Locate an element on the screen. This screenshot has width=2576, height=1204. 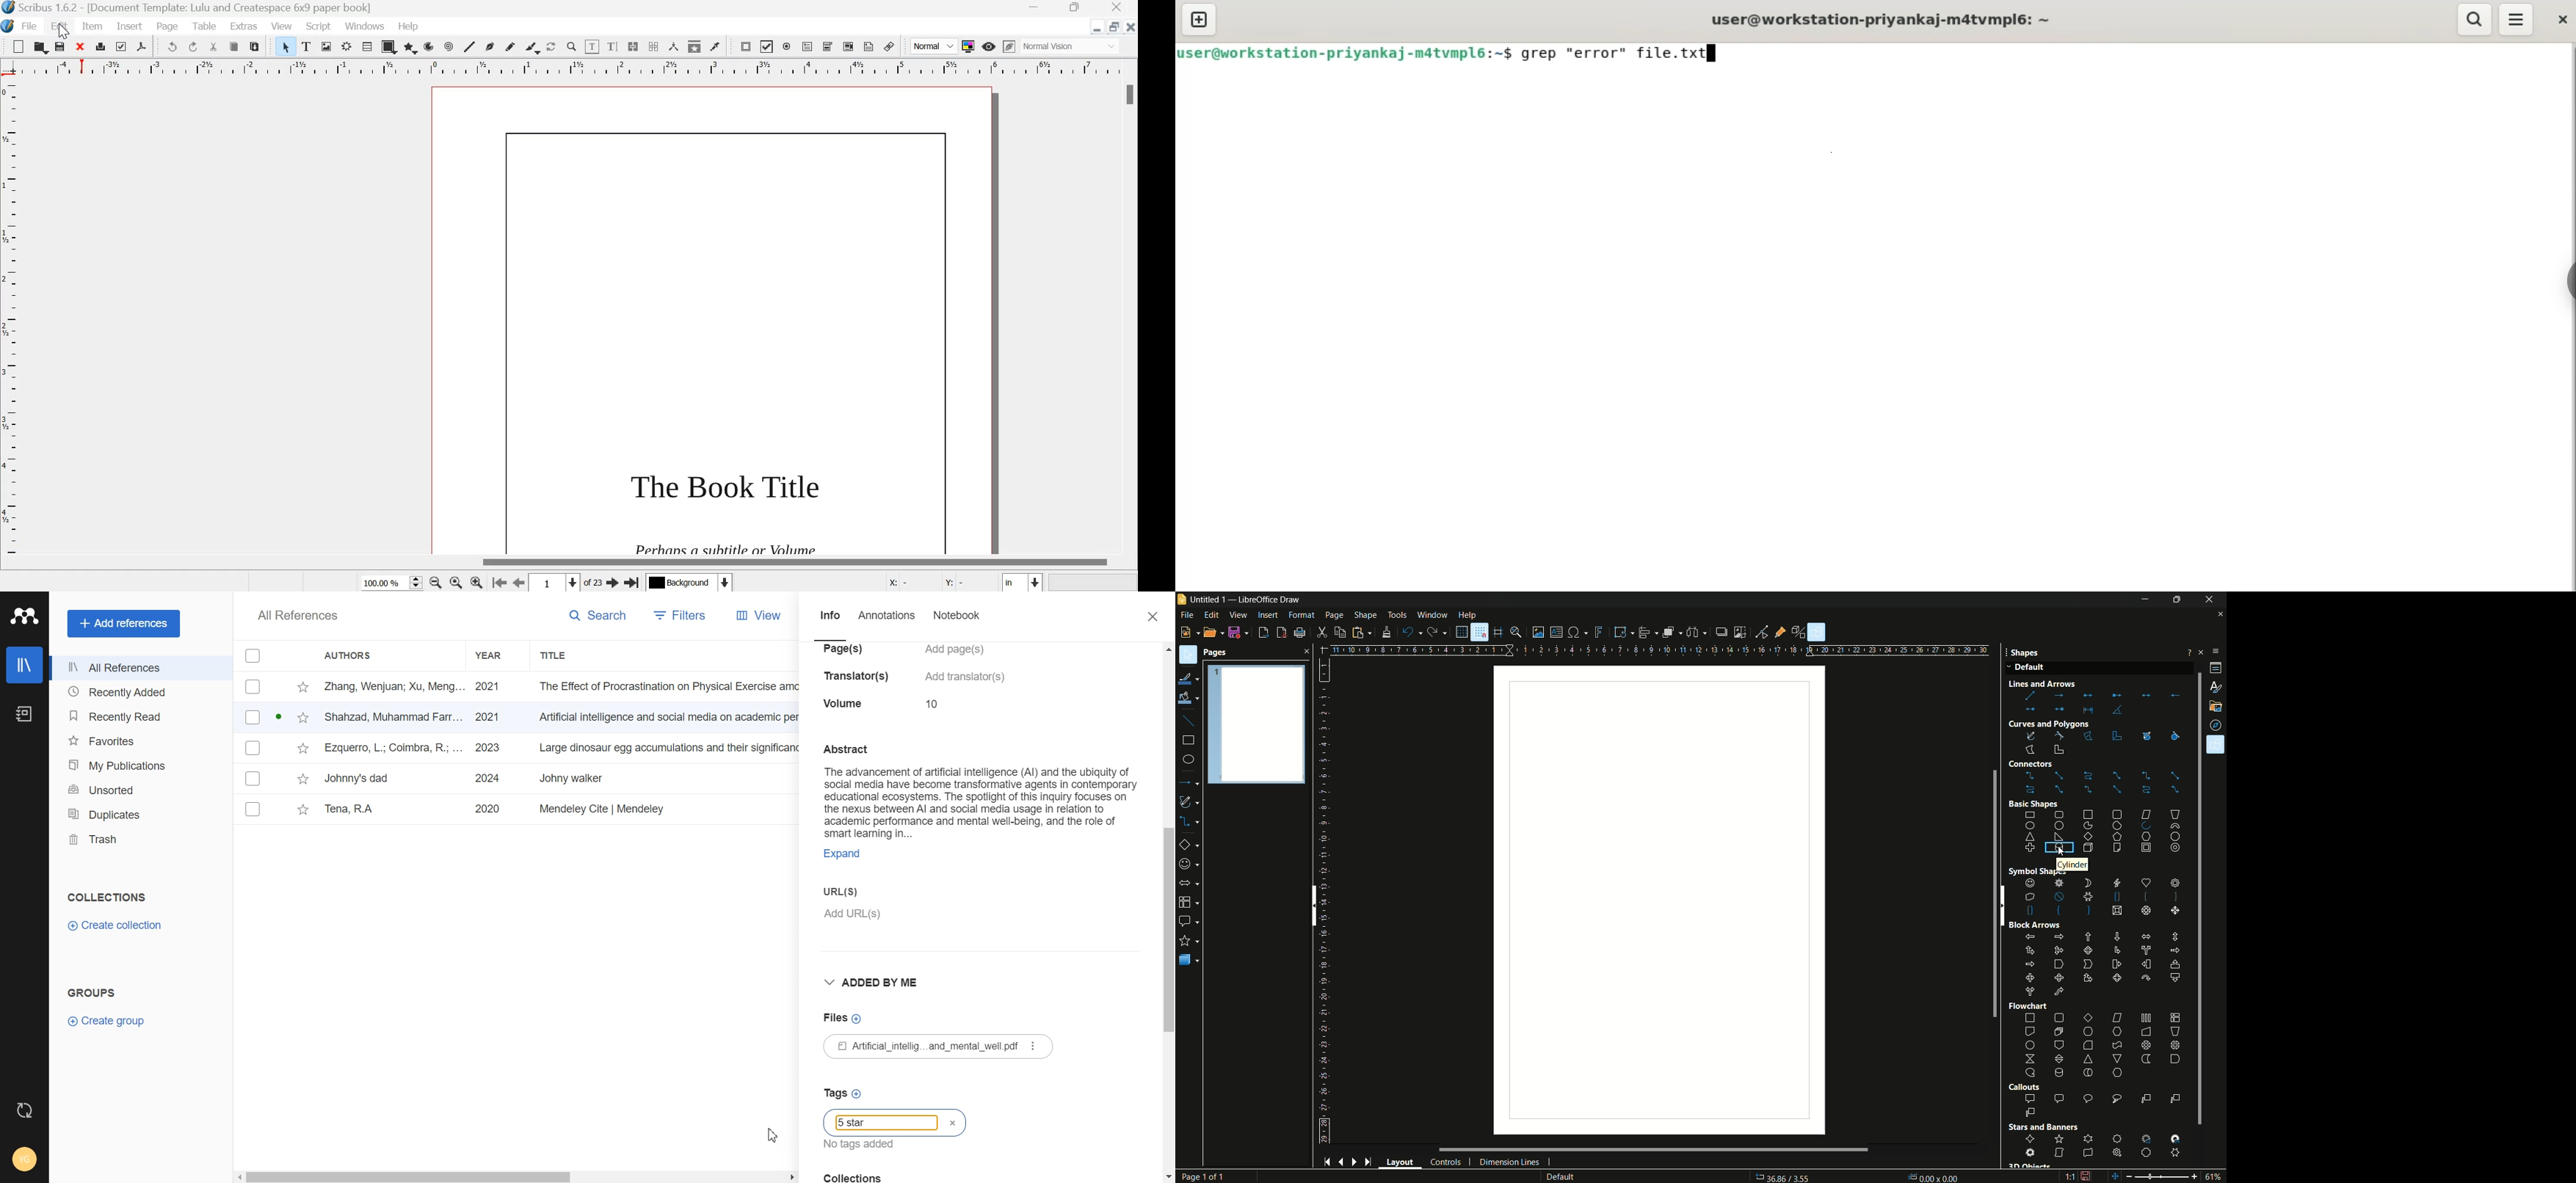
page menu is located at coordinates (1335, 615).